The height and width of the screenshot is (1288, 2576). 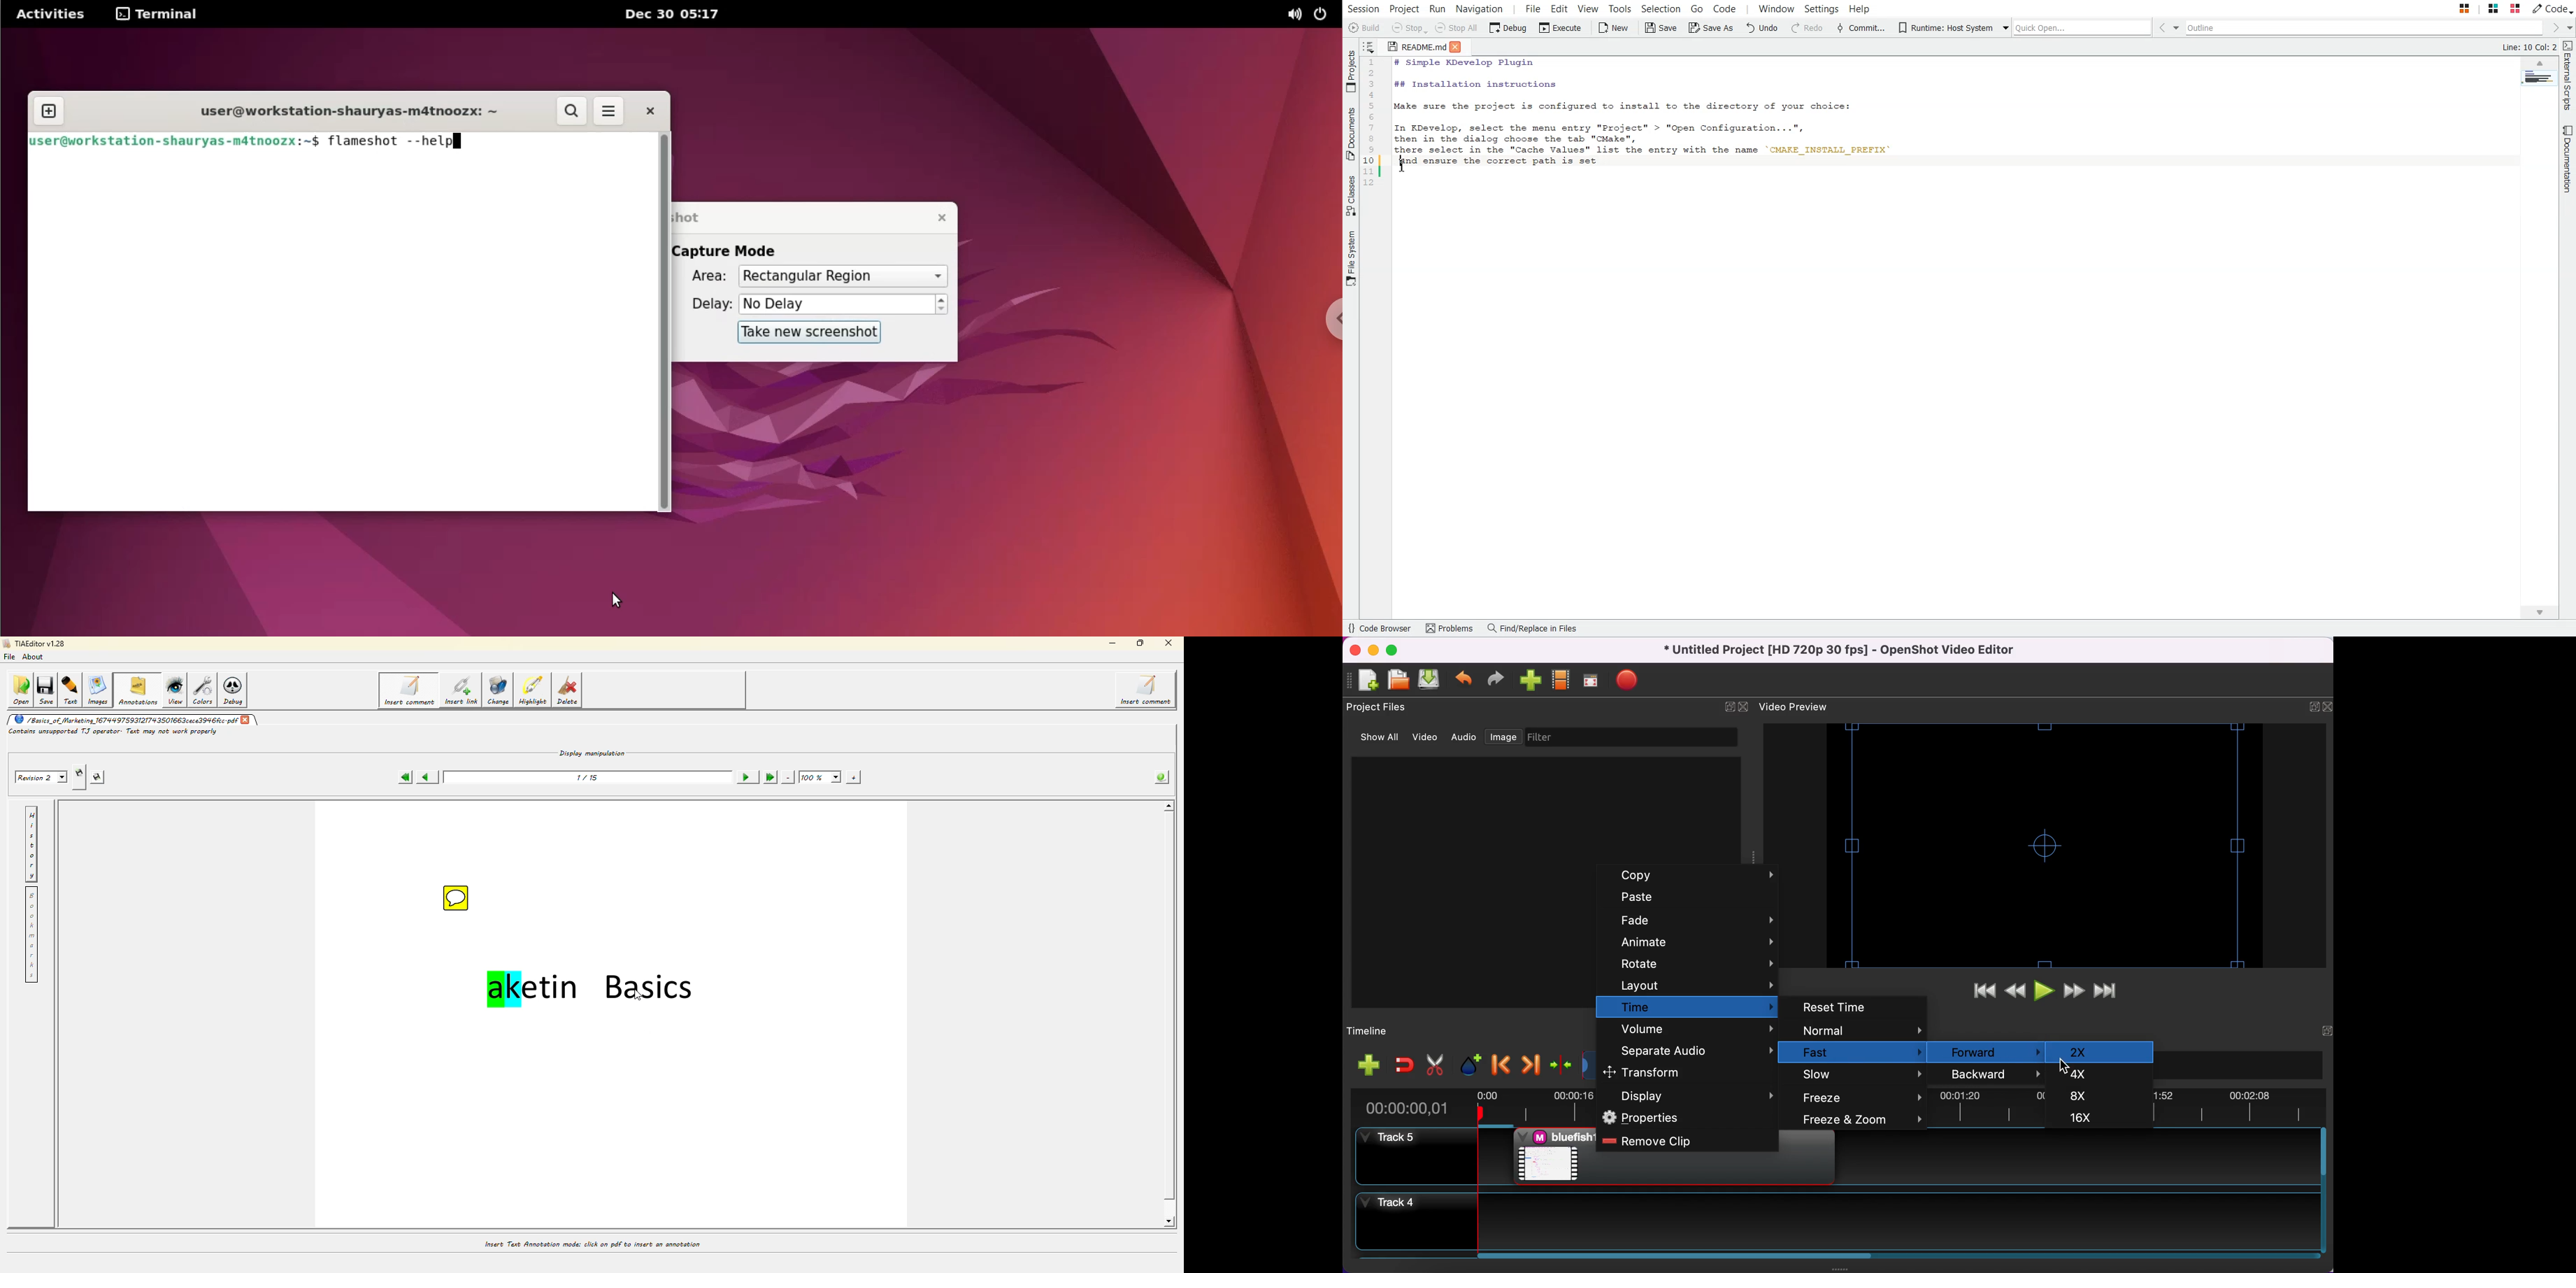 What do you see at coordinates (178, 142) in the screenshot?
I see `user@workstation-shaurya-m4tnooz:~$` at bounding box center [178, 142].